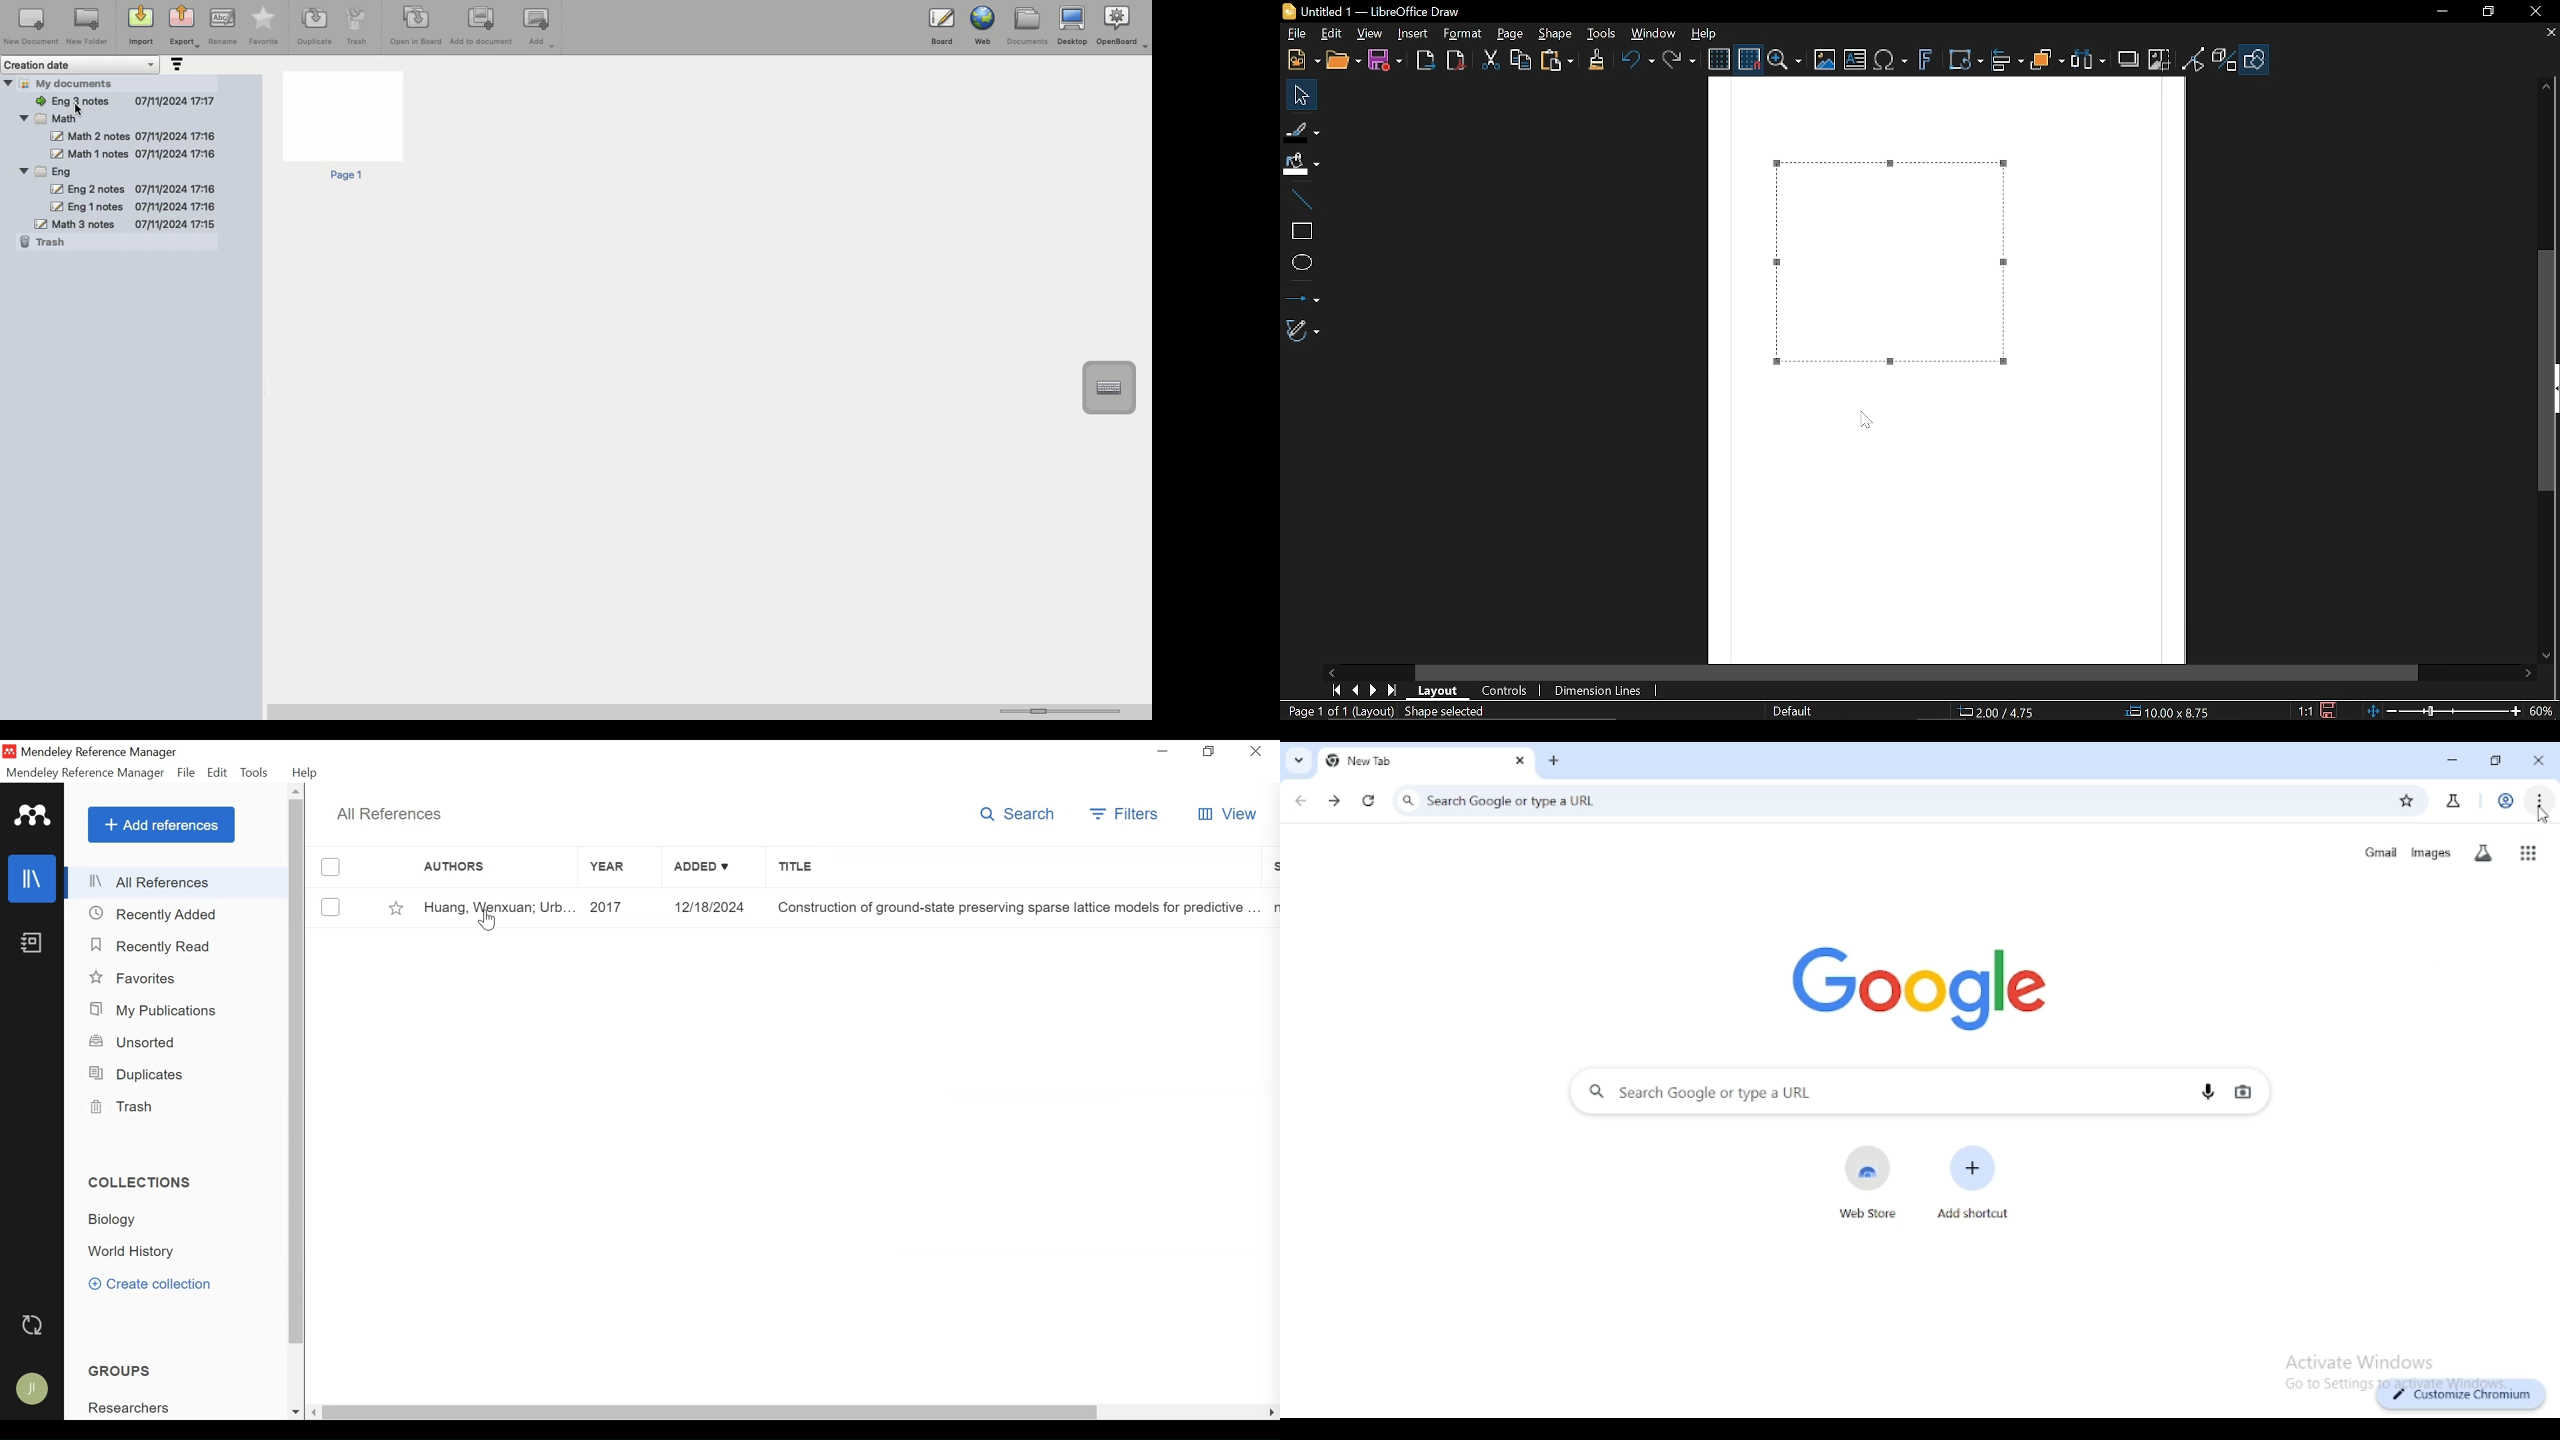 The image size is (2576, 1456). What do you see at coordinates (1333, 34) in the screenshot?
I see `Edit` at bounding box center [1333, 34].